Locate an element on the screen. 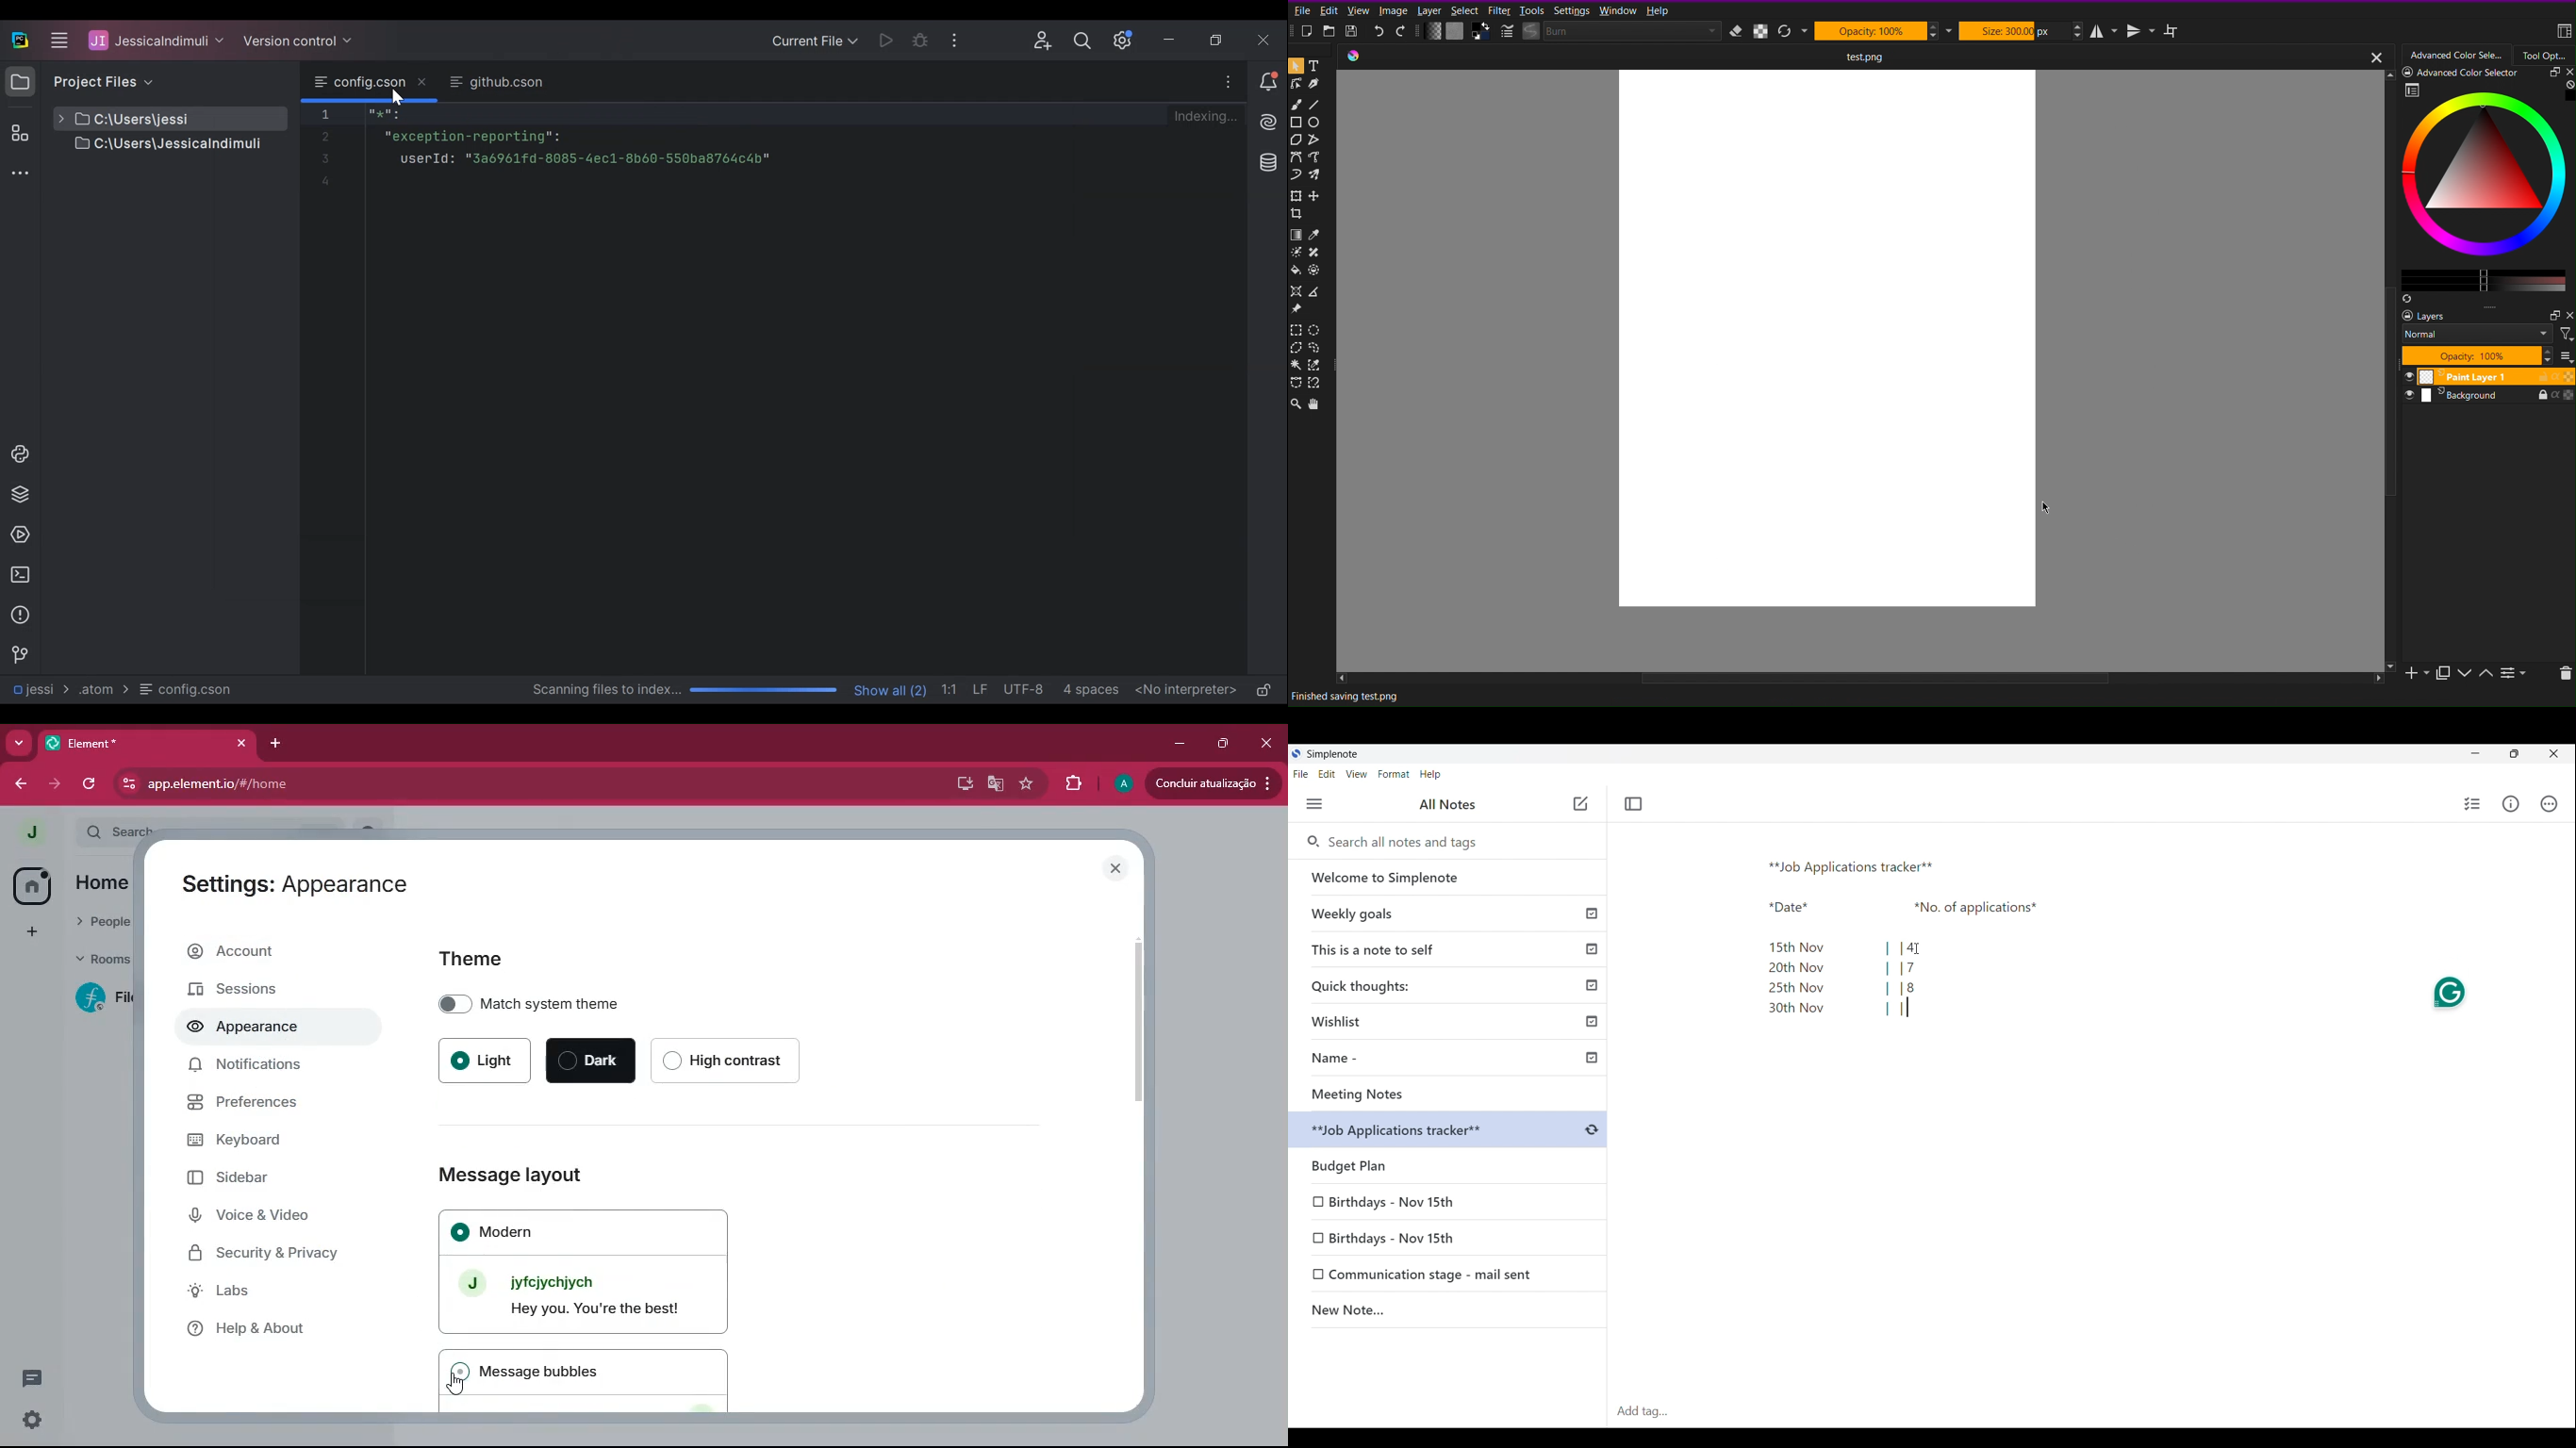 The height and width of the screenshot is (1456, 2576). search is located at coordinates (118, 831).